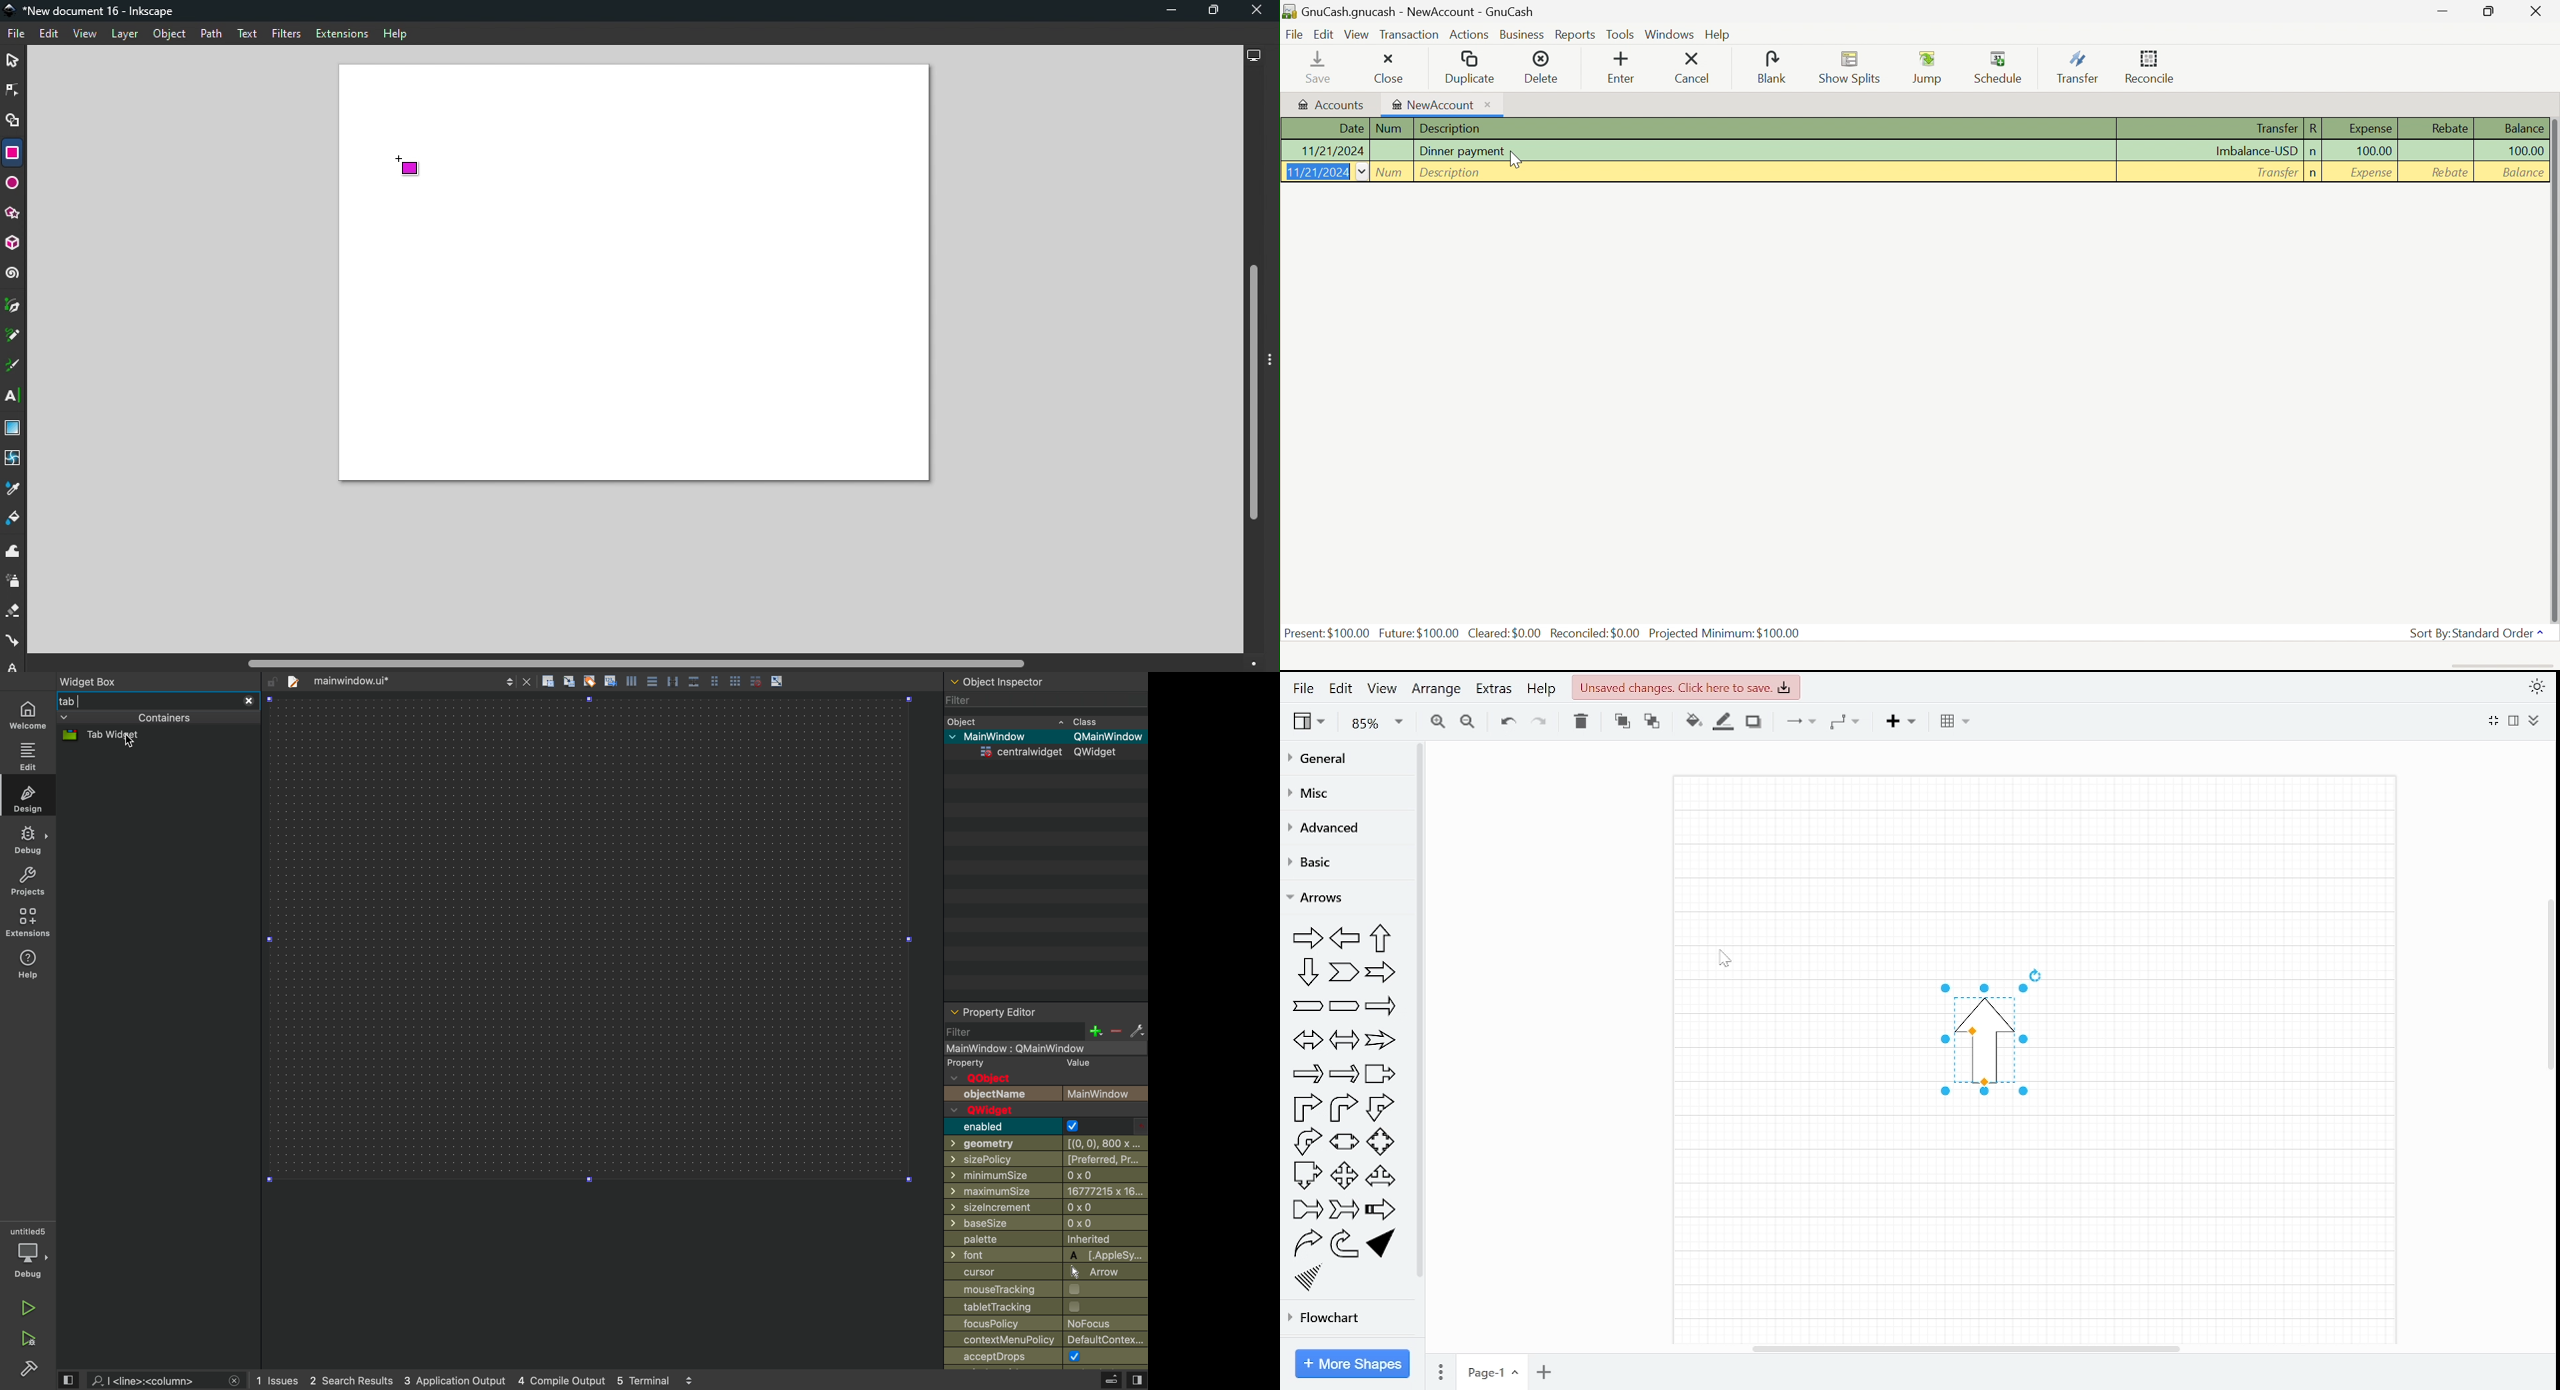 The height and width of the screenshot is (1400, 2576). I want to click on Ellipse/Arc tool, so click(13, 186).